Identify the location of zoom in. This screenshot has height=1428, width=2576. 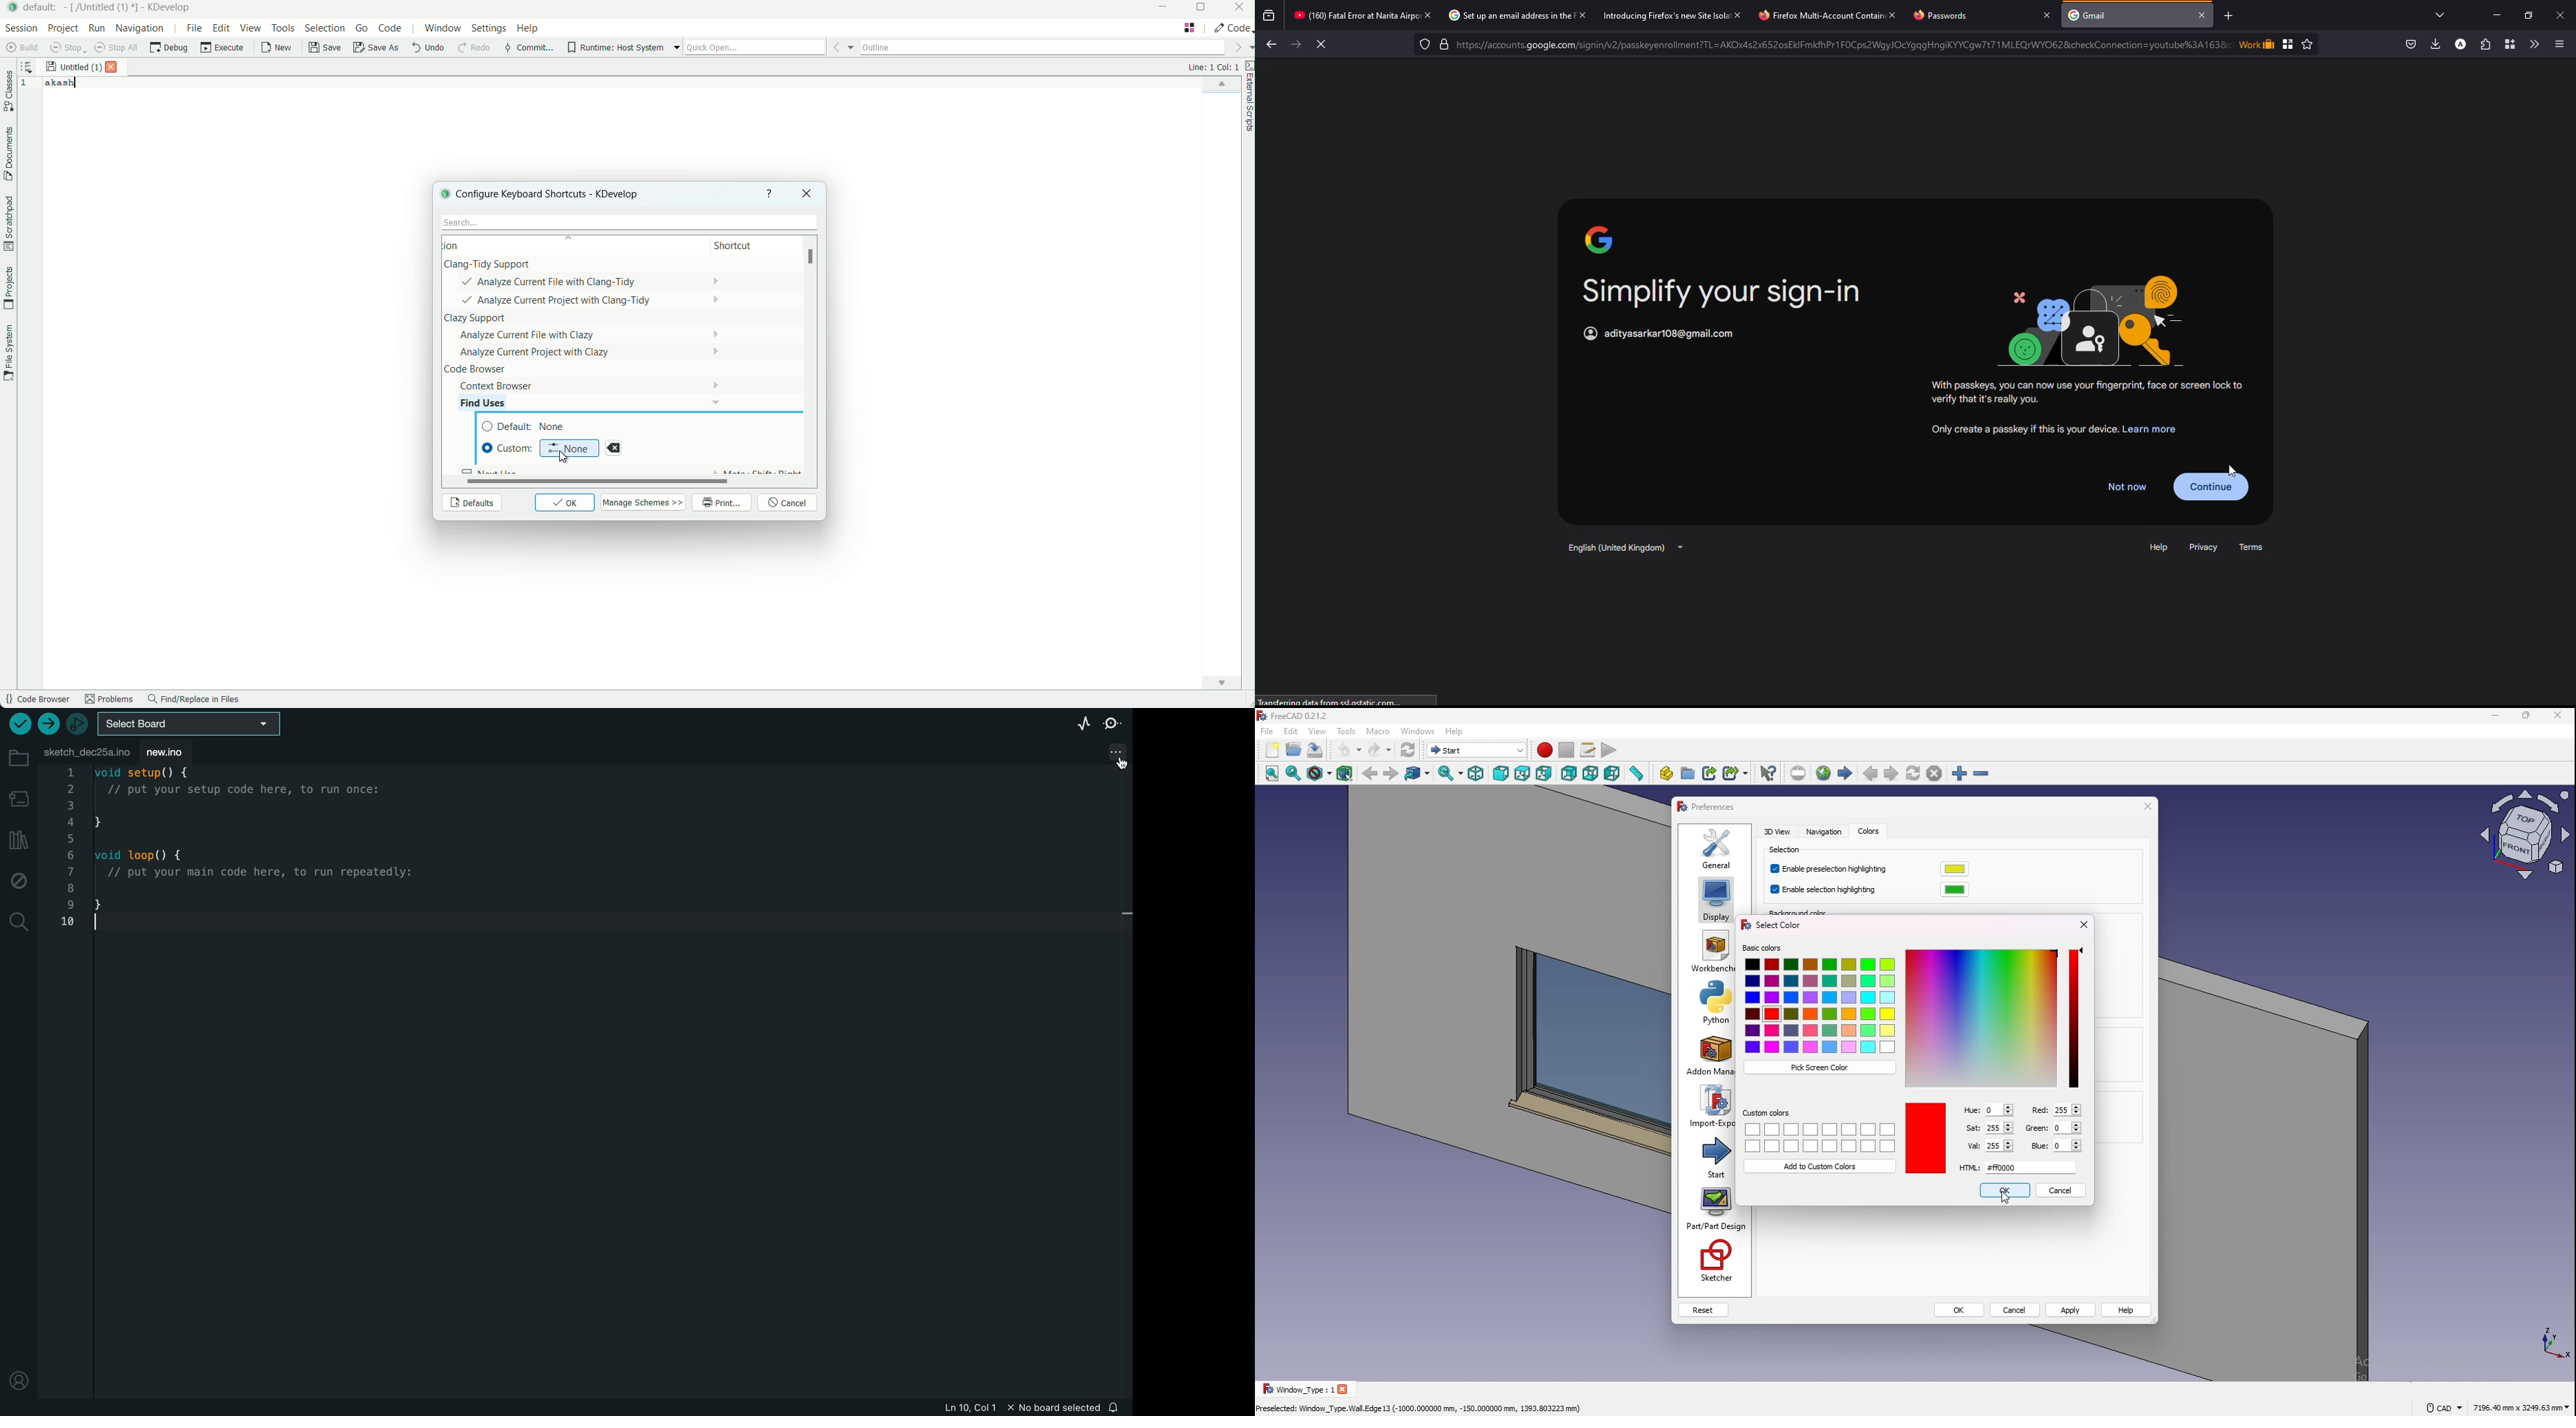
(1960, 774).